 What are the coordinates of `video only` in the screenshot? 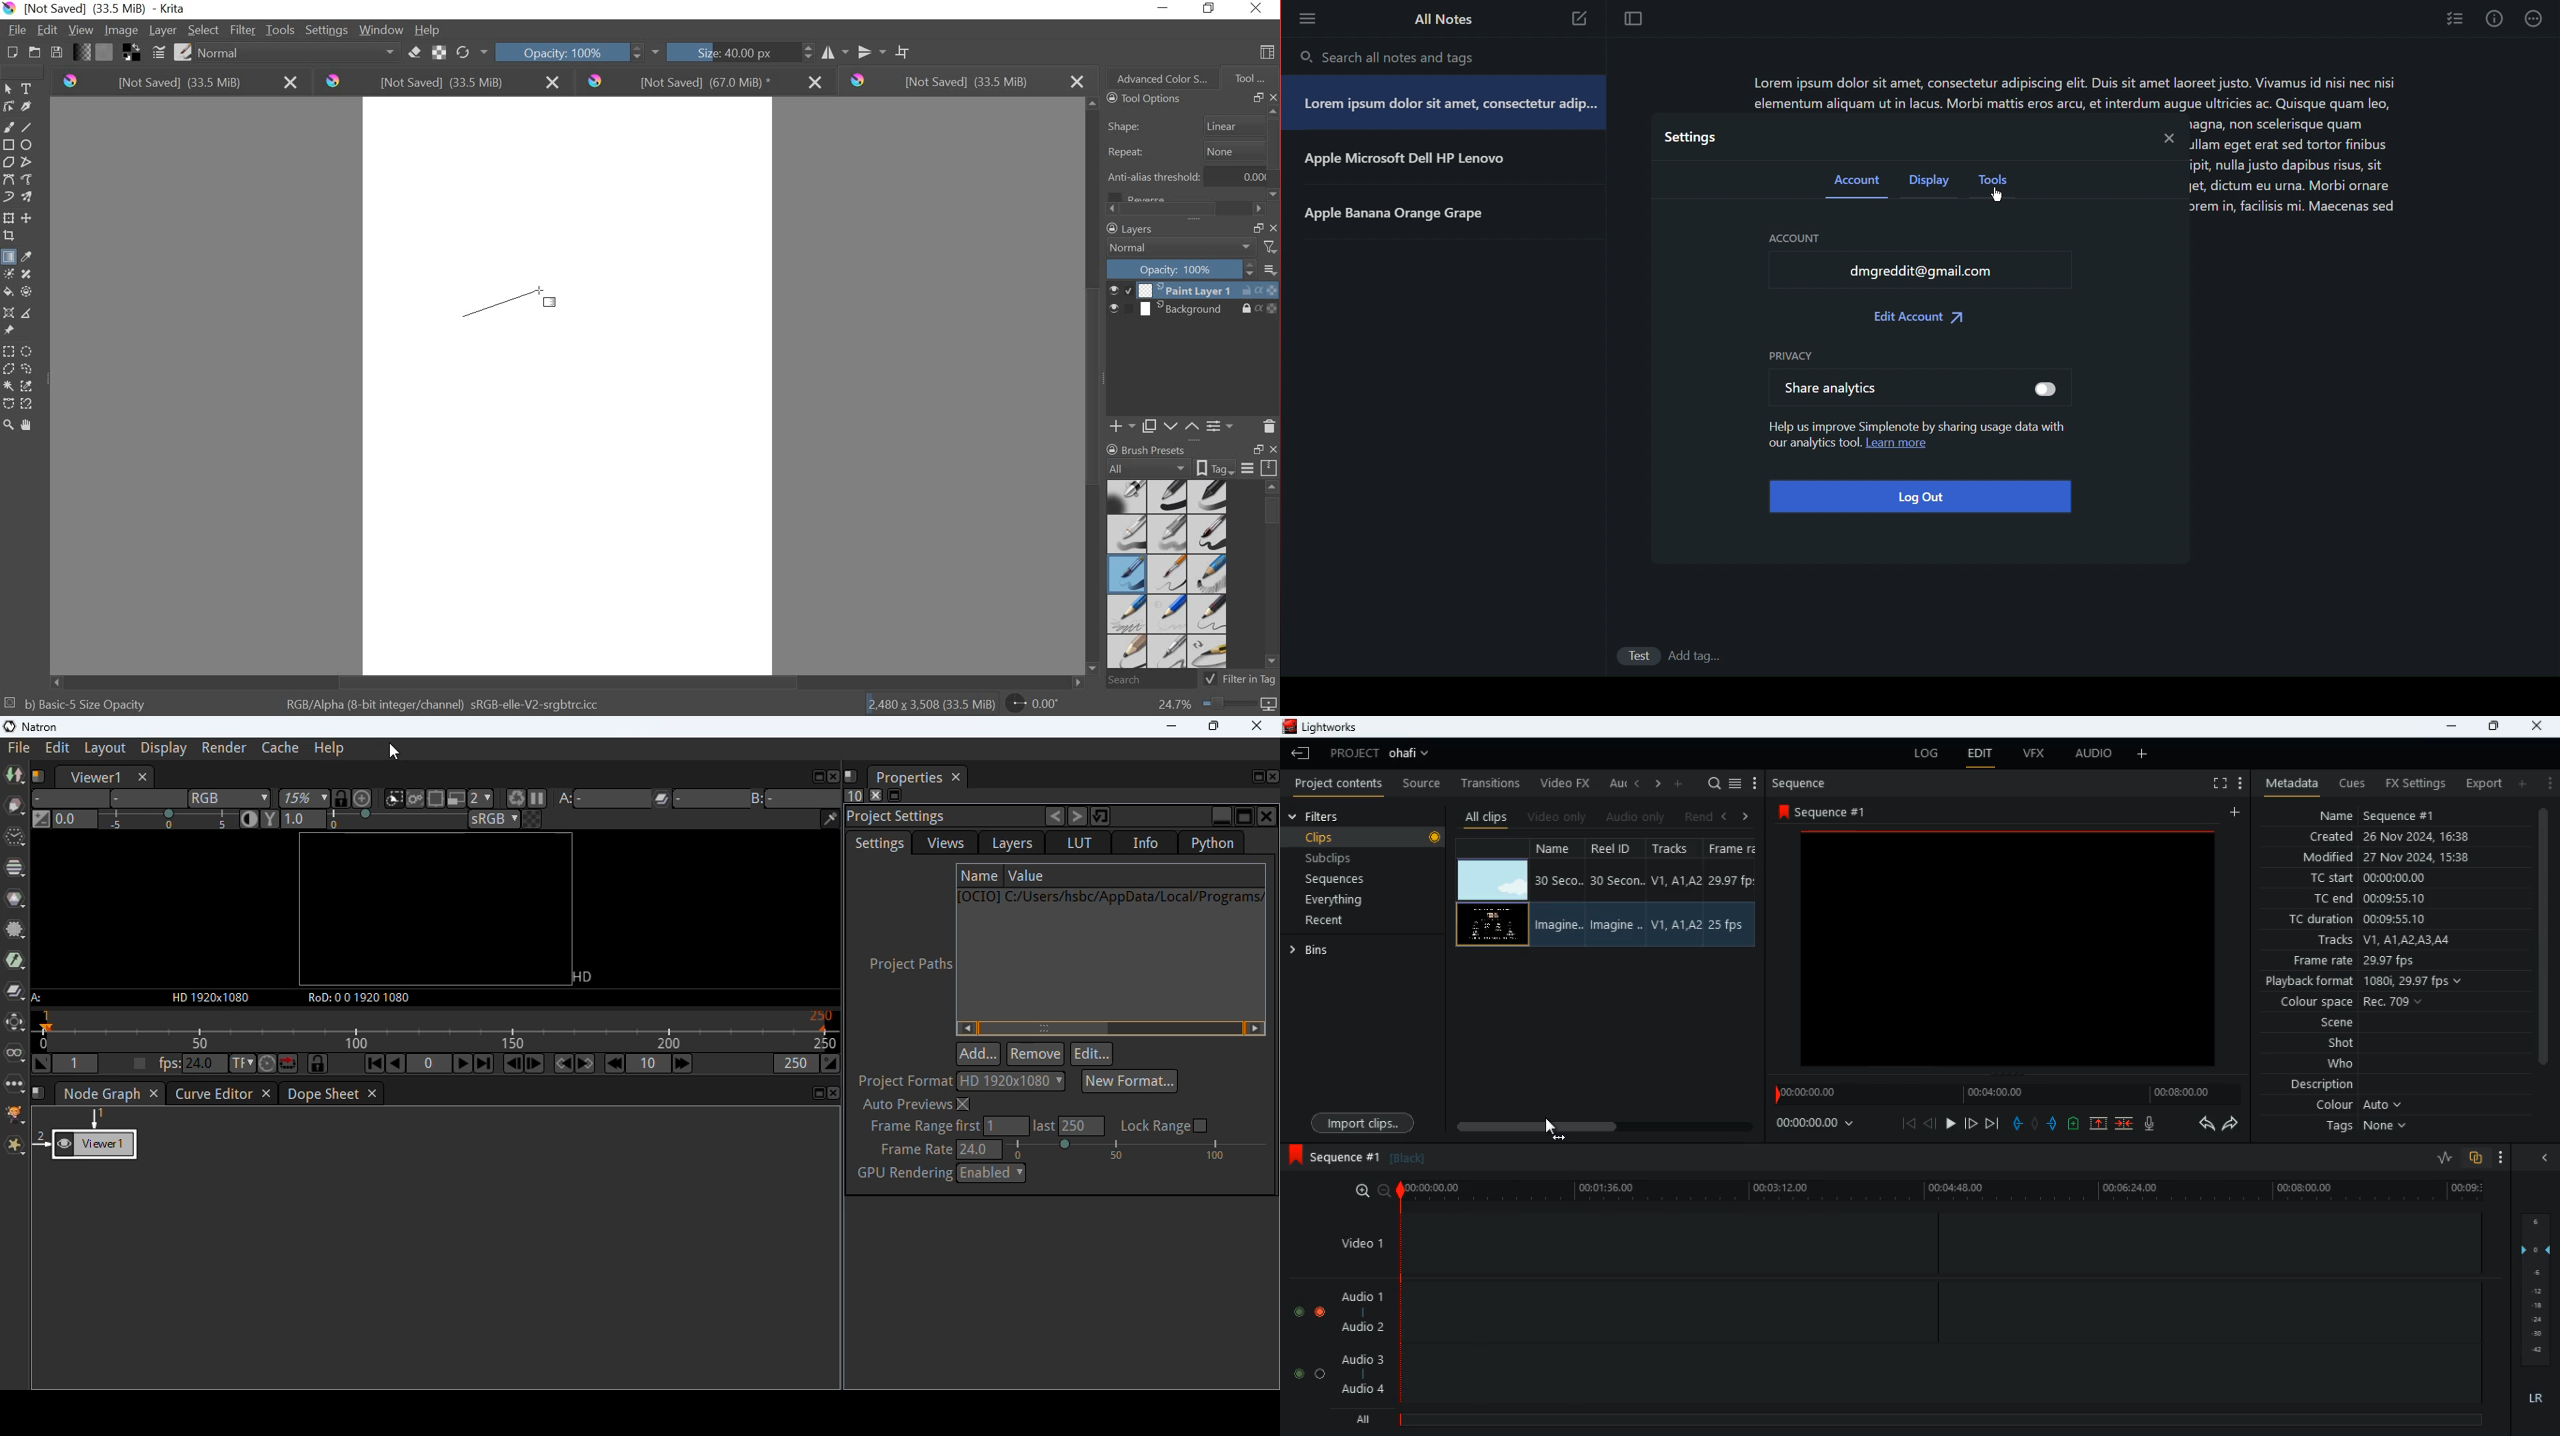 It's located at (1560, 814).